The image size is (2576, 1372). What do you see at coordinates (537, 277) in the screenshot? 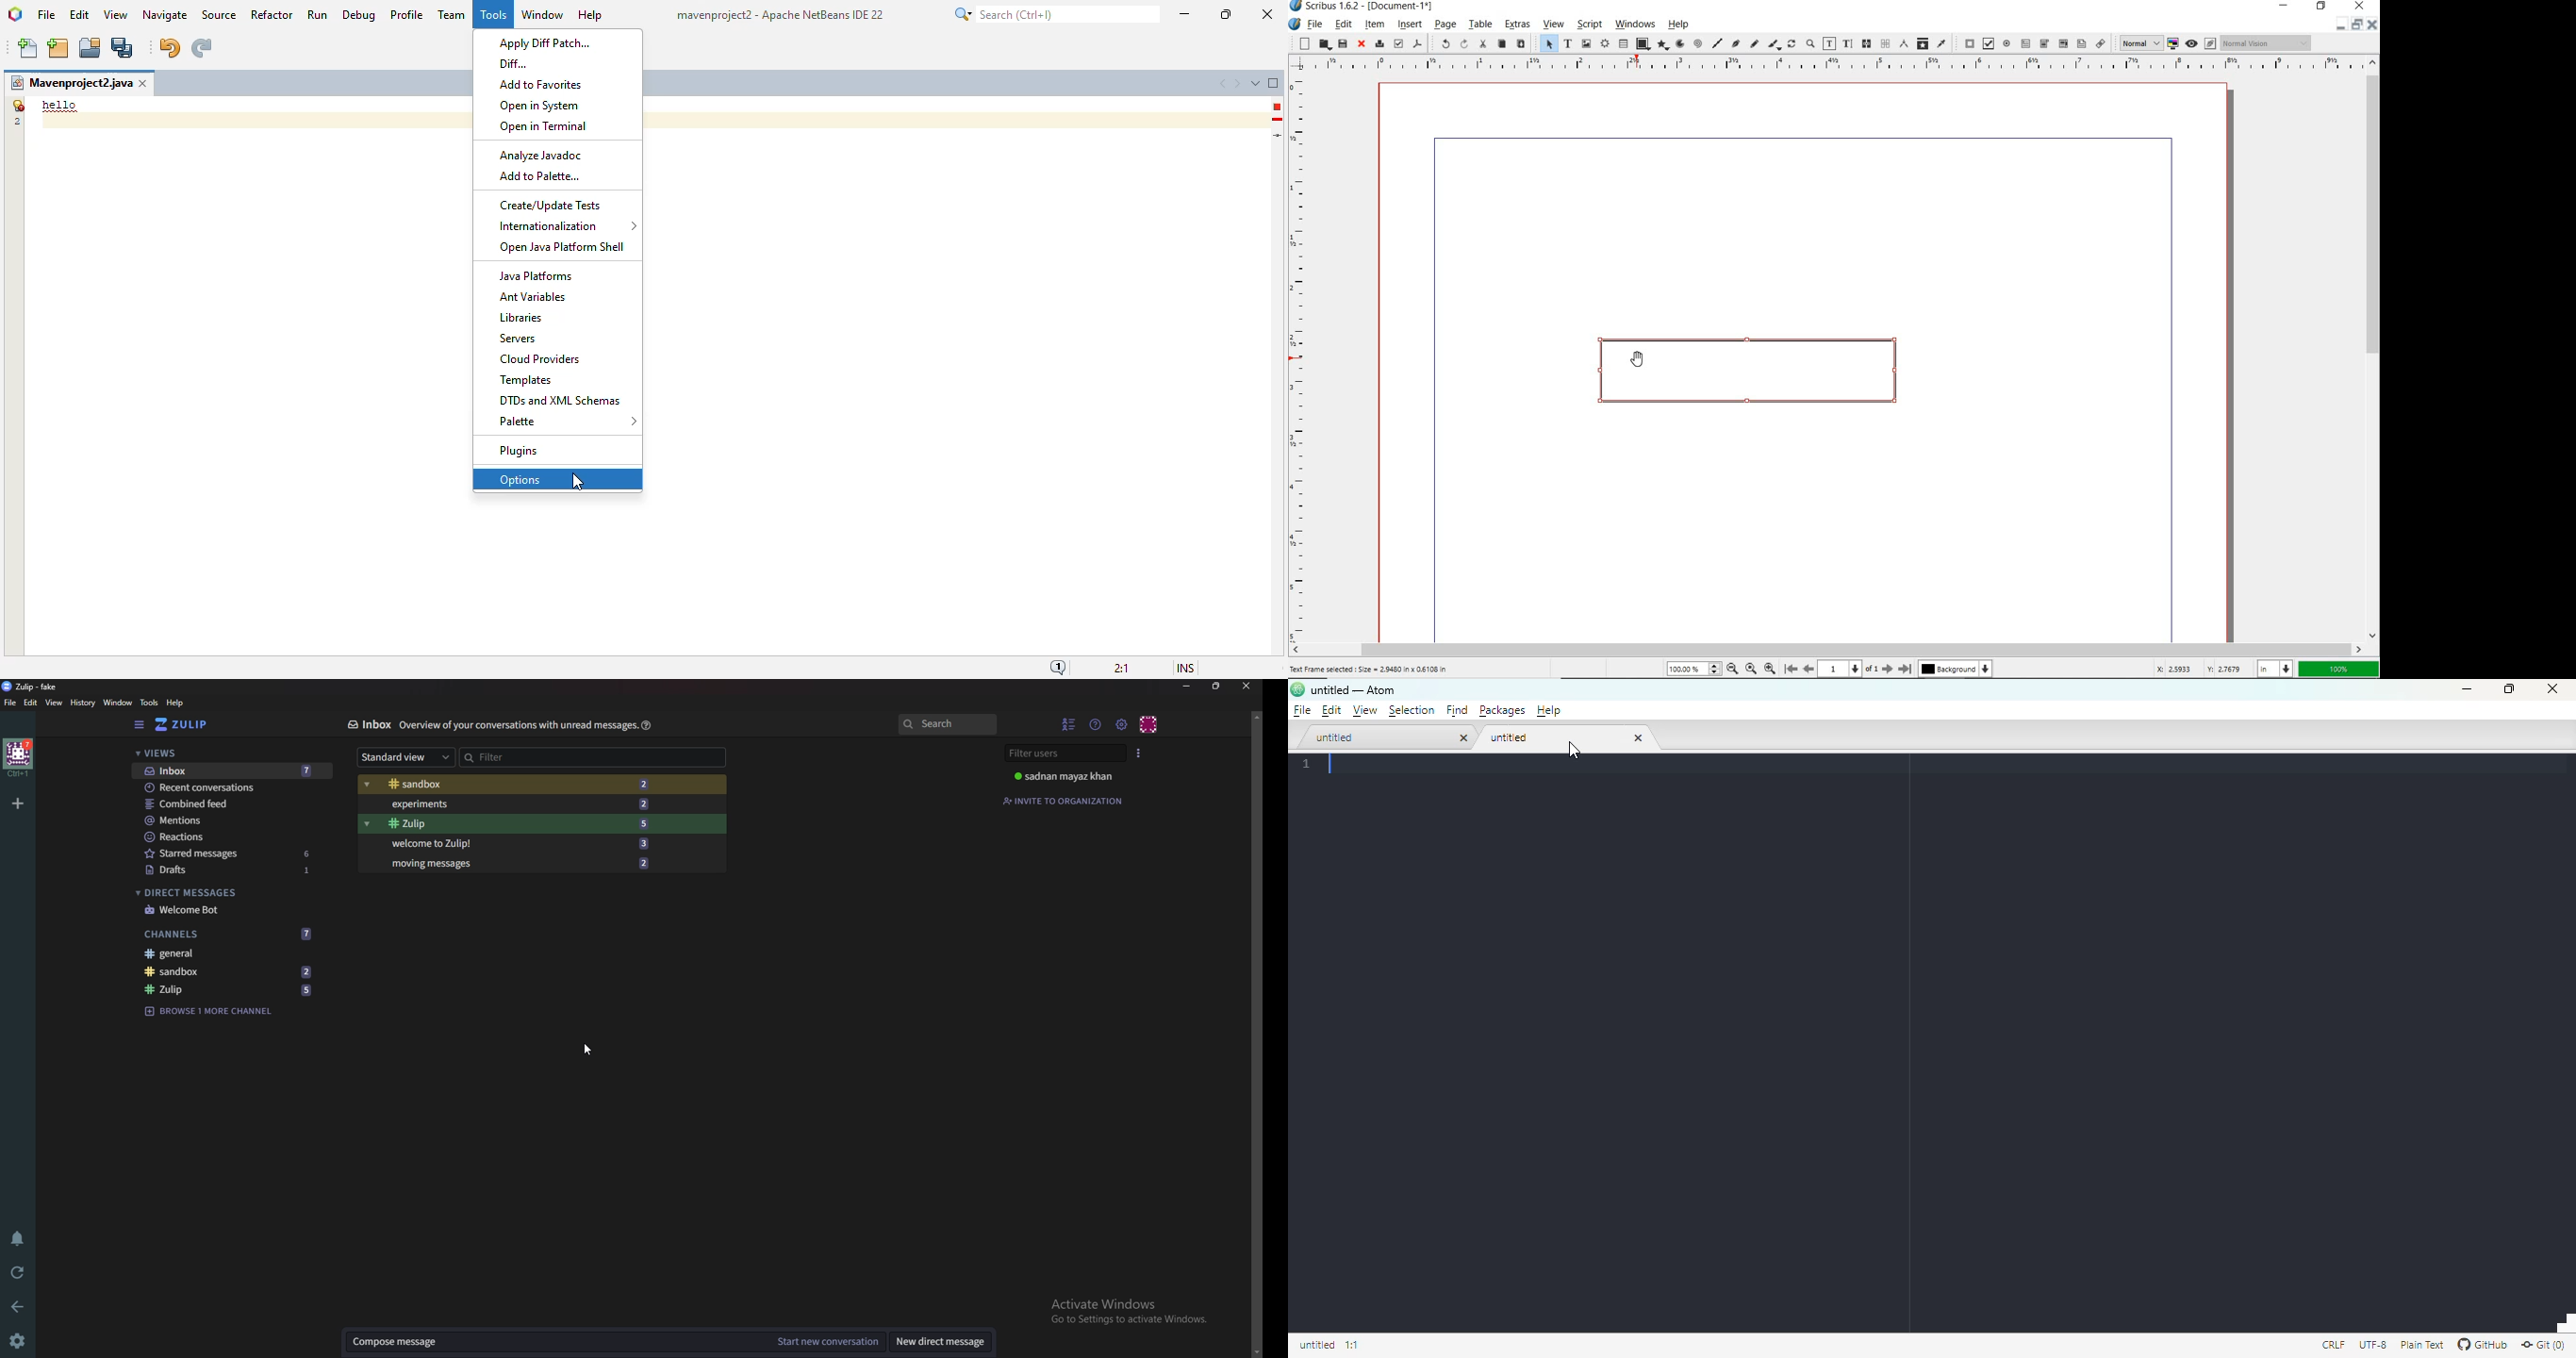
I see `java platforms` at bounding box center [537, 277].